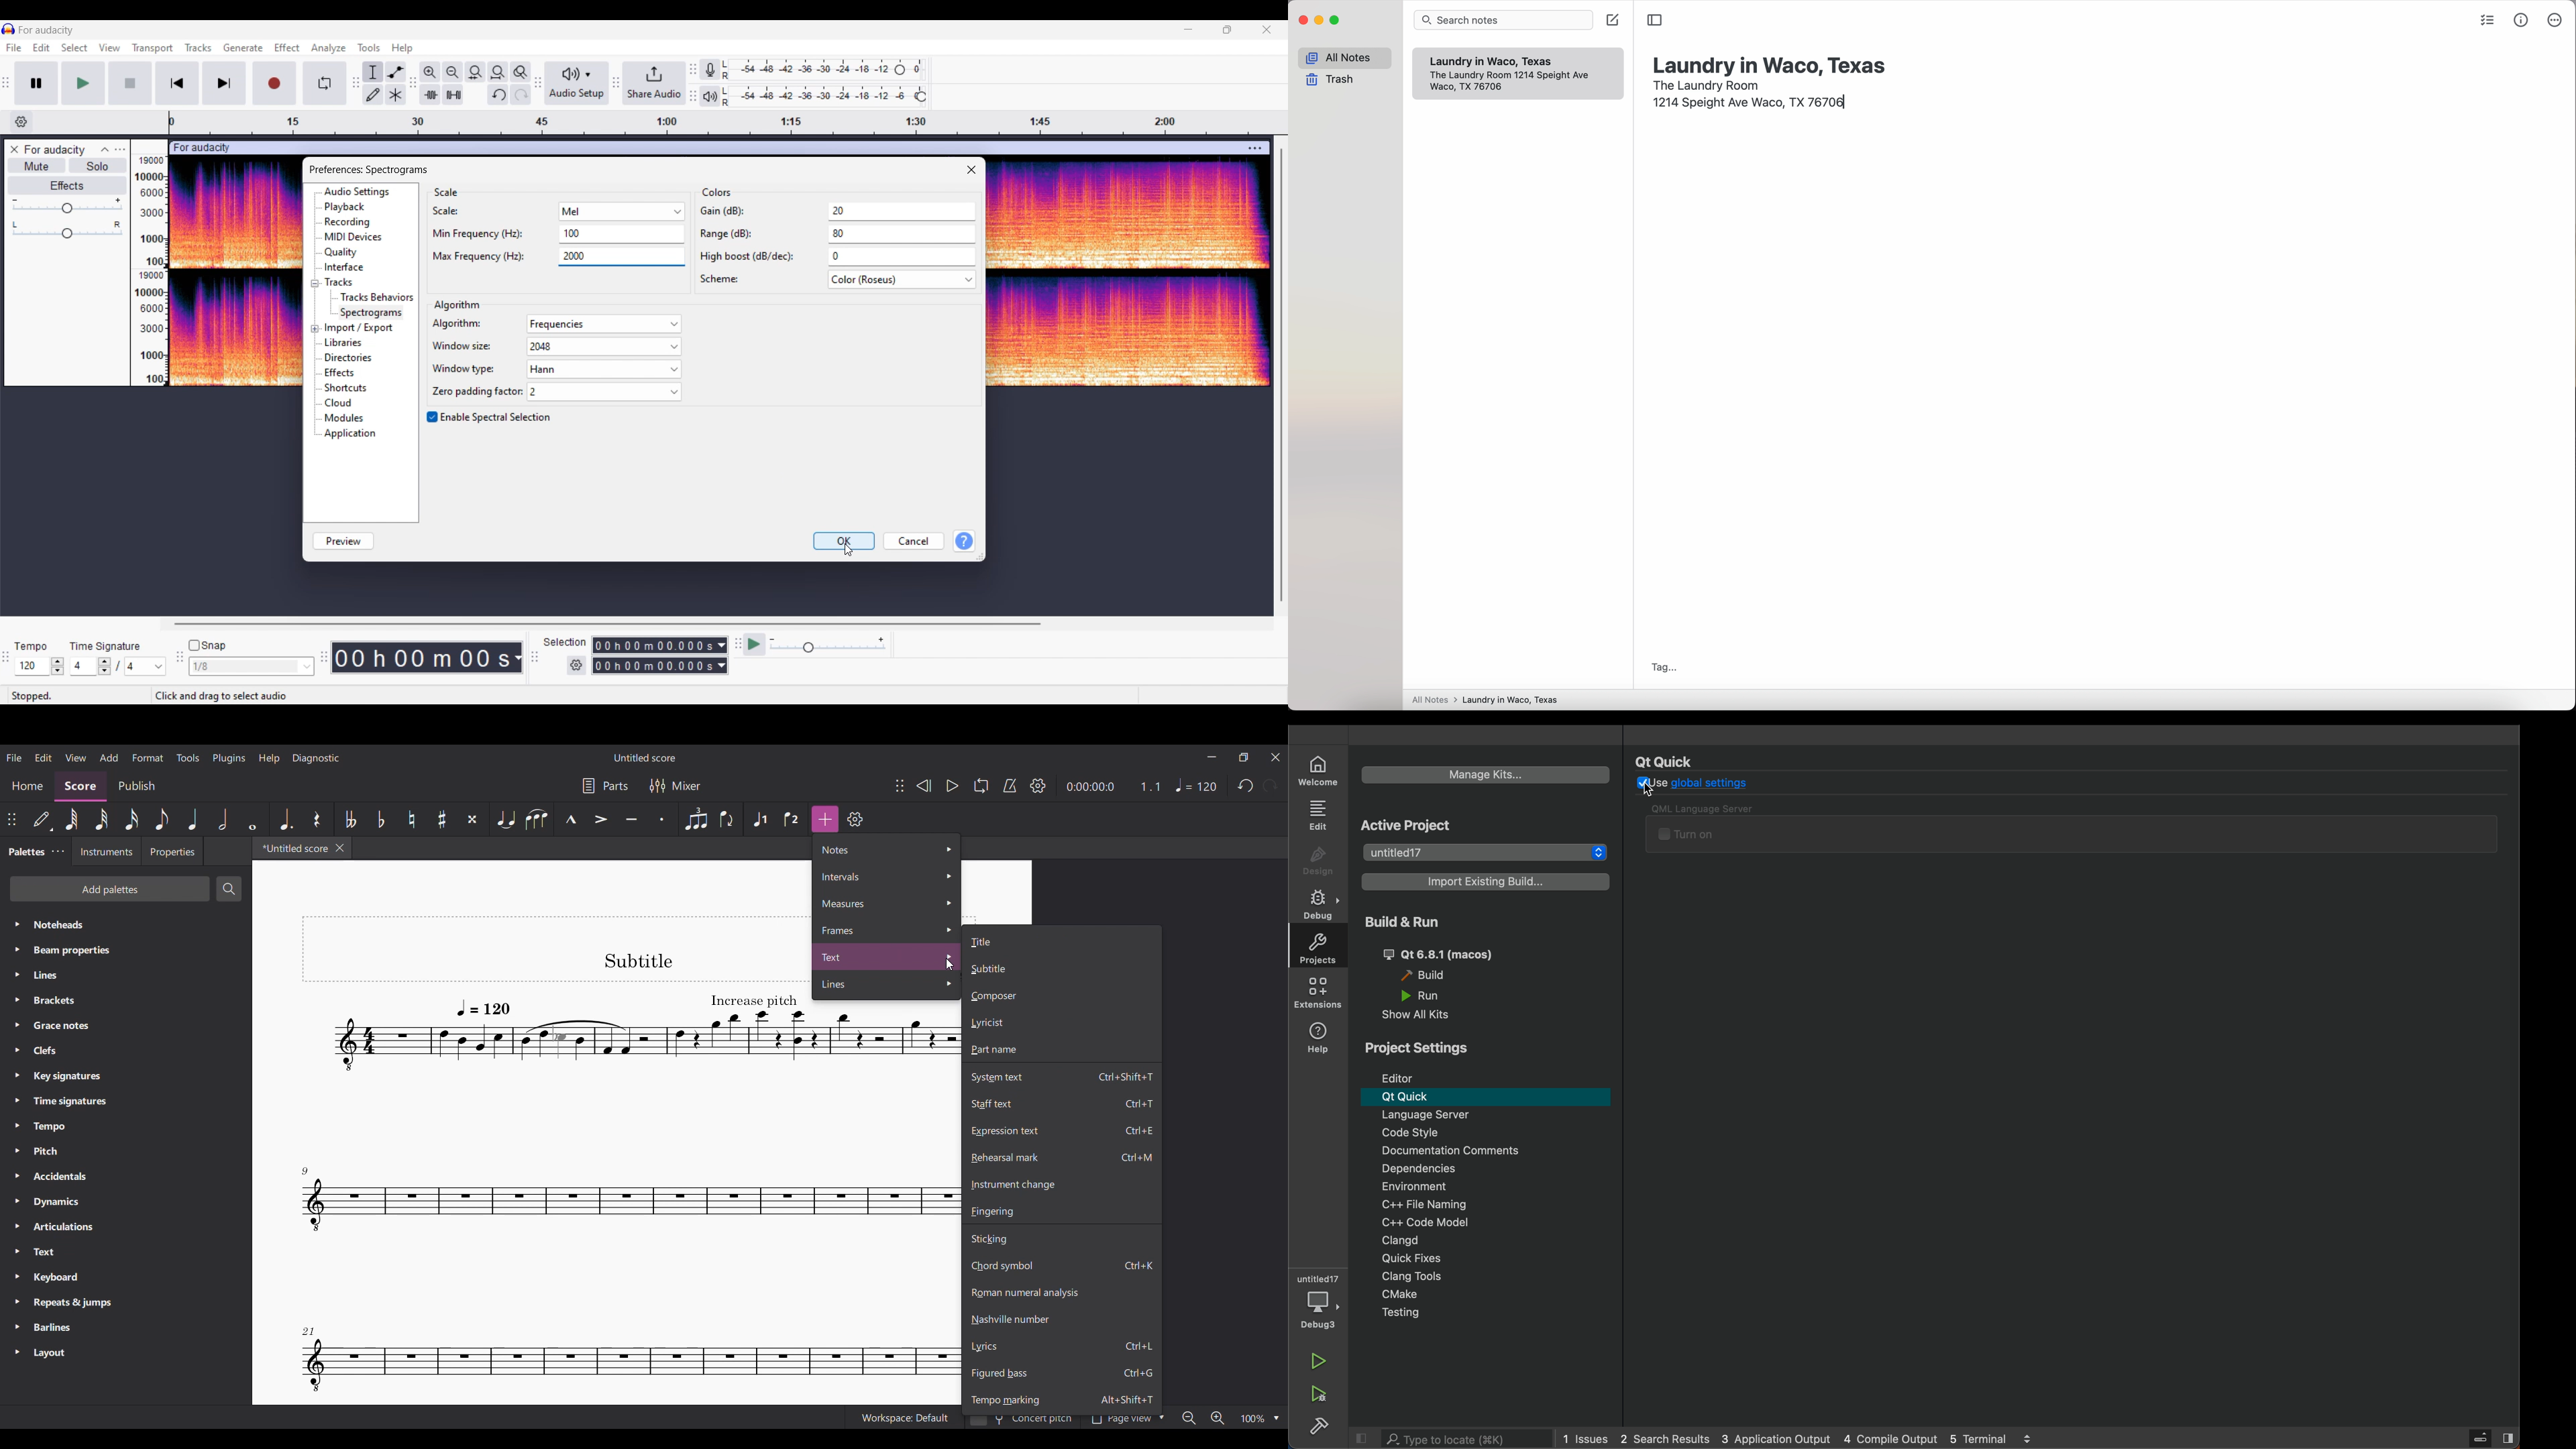 This screenshot has height=1456, width=2576. I want to click on Flip direction, so click(729, 819).